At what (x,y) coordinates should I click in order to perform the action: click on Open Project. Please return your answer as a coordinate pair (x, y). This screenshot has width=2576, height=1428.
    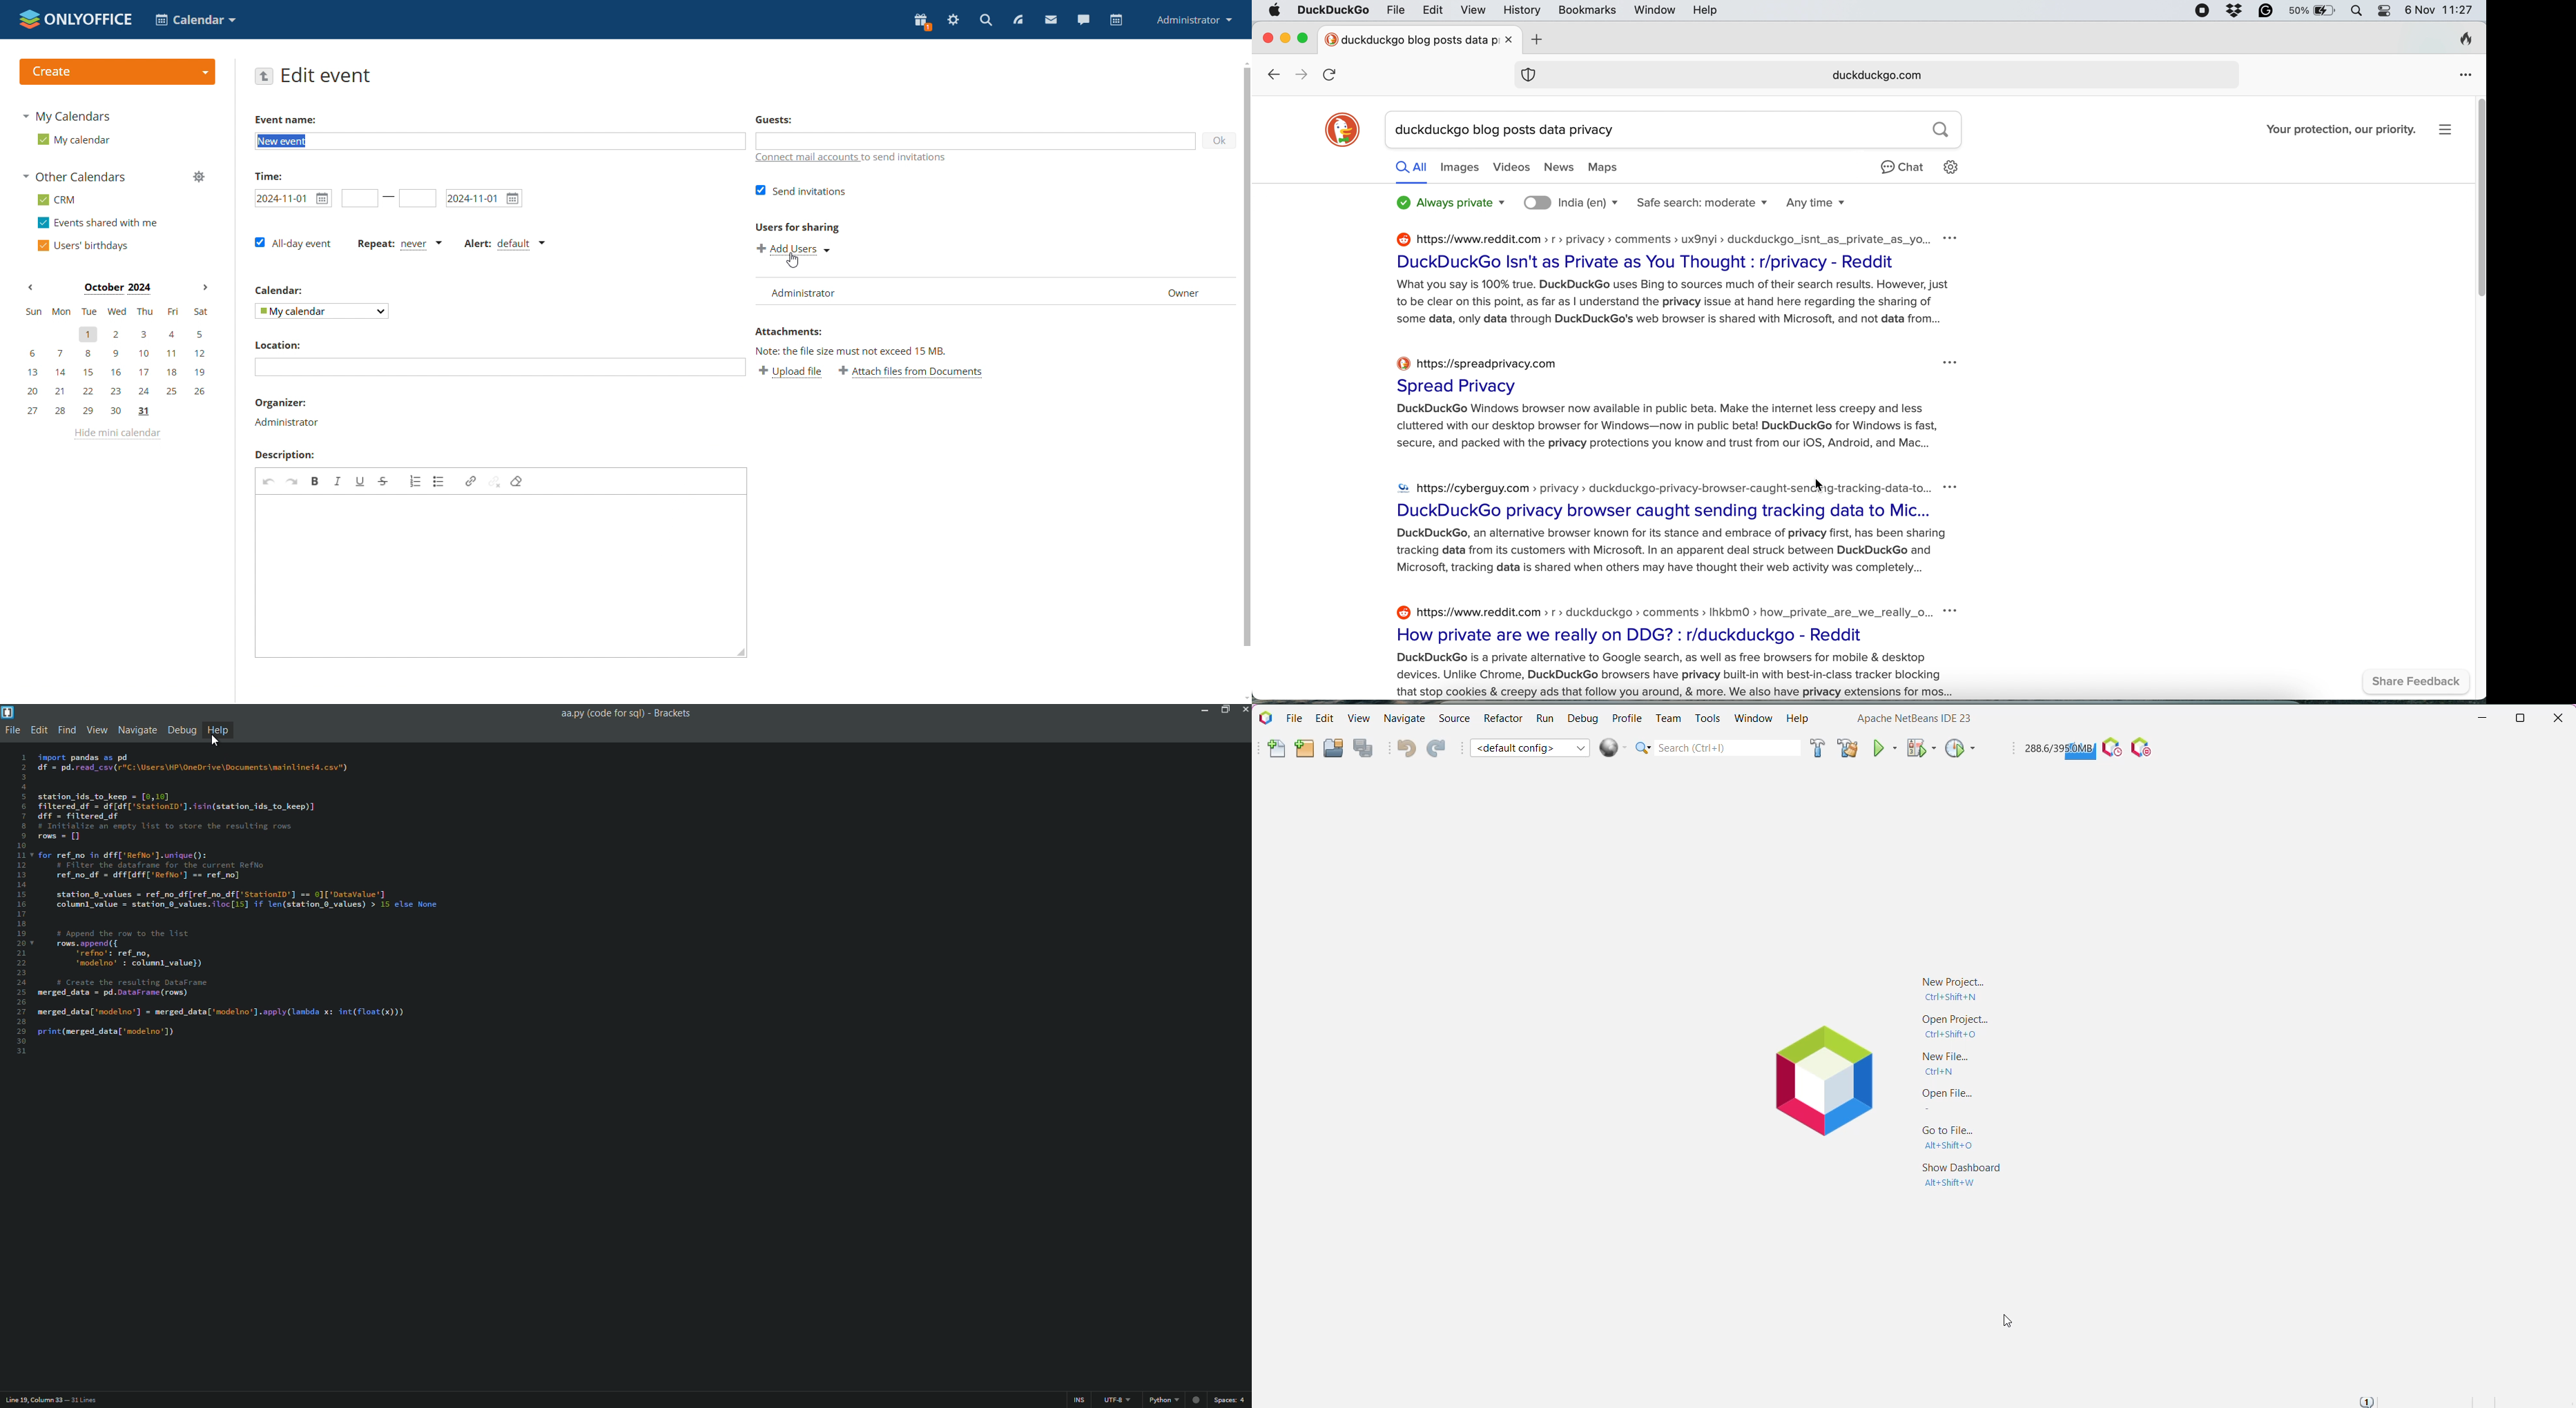
    Looking at the image, I should click on (1949, 1026).